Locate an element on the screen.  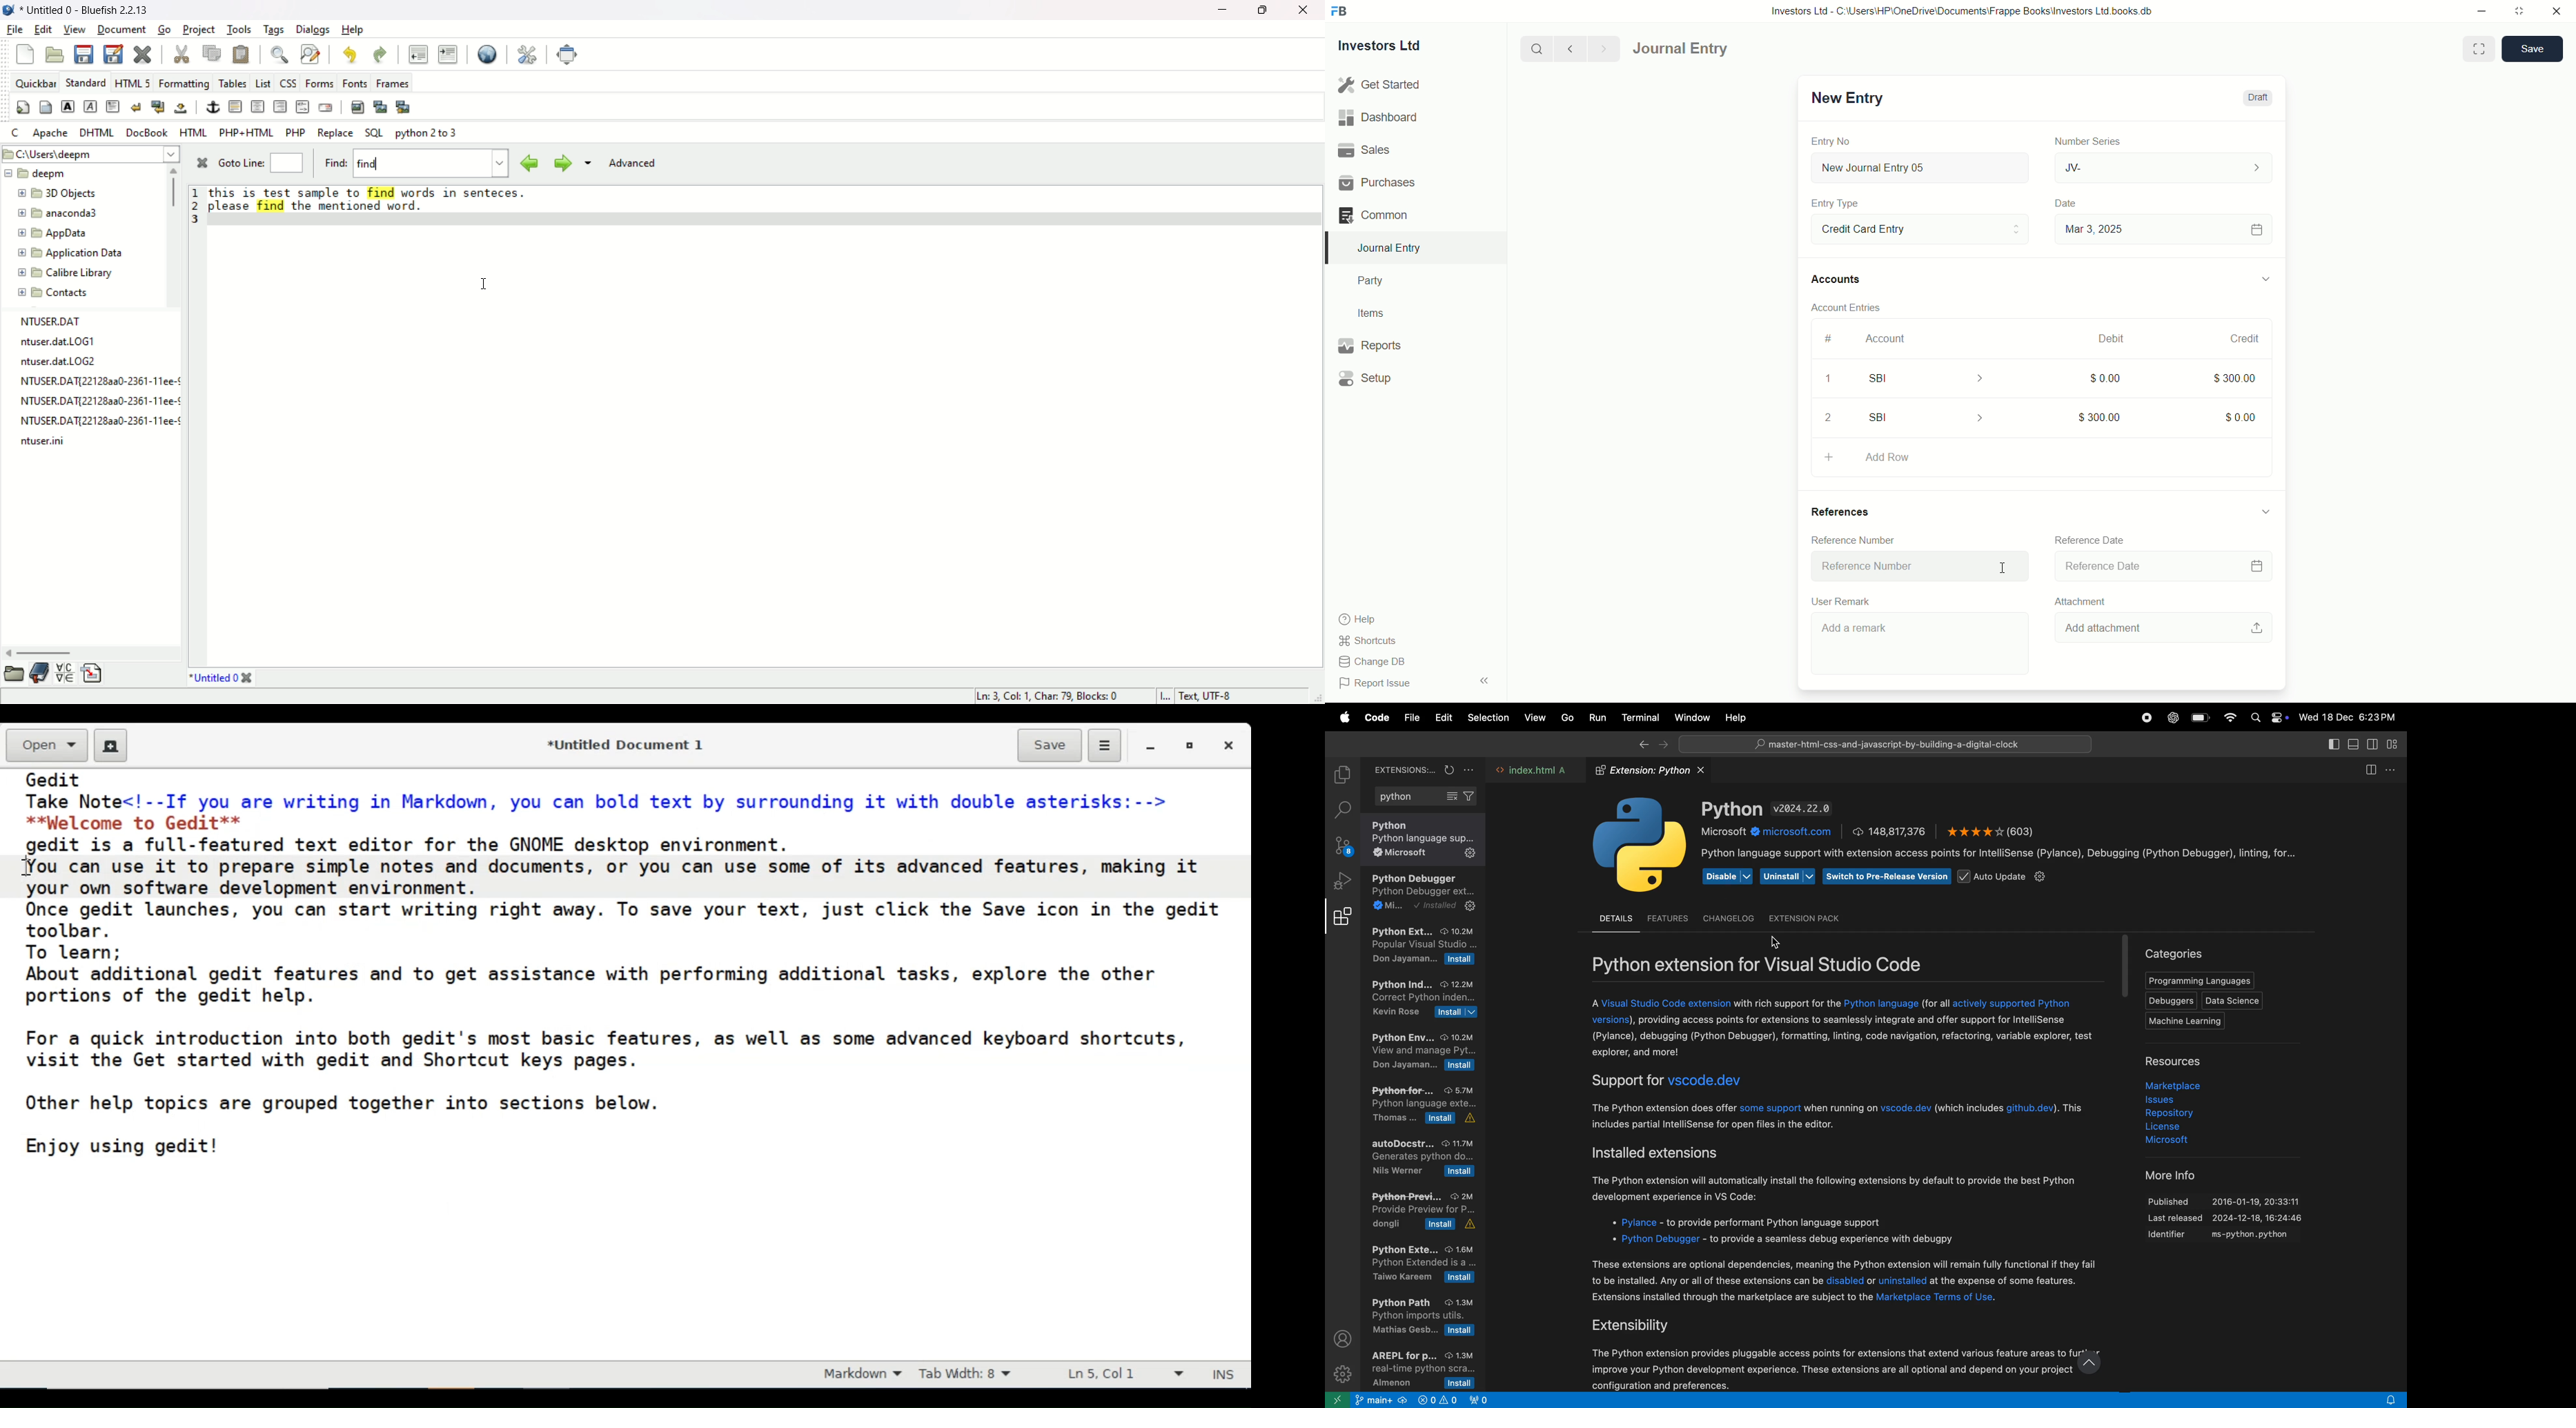
Debit is located at coordinates (2106, 339).